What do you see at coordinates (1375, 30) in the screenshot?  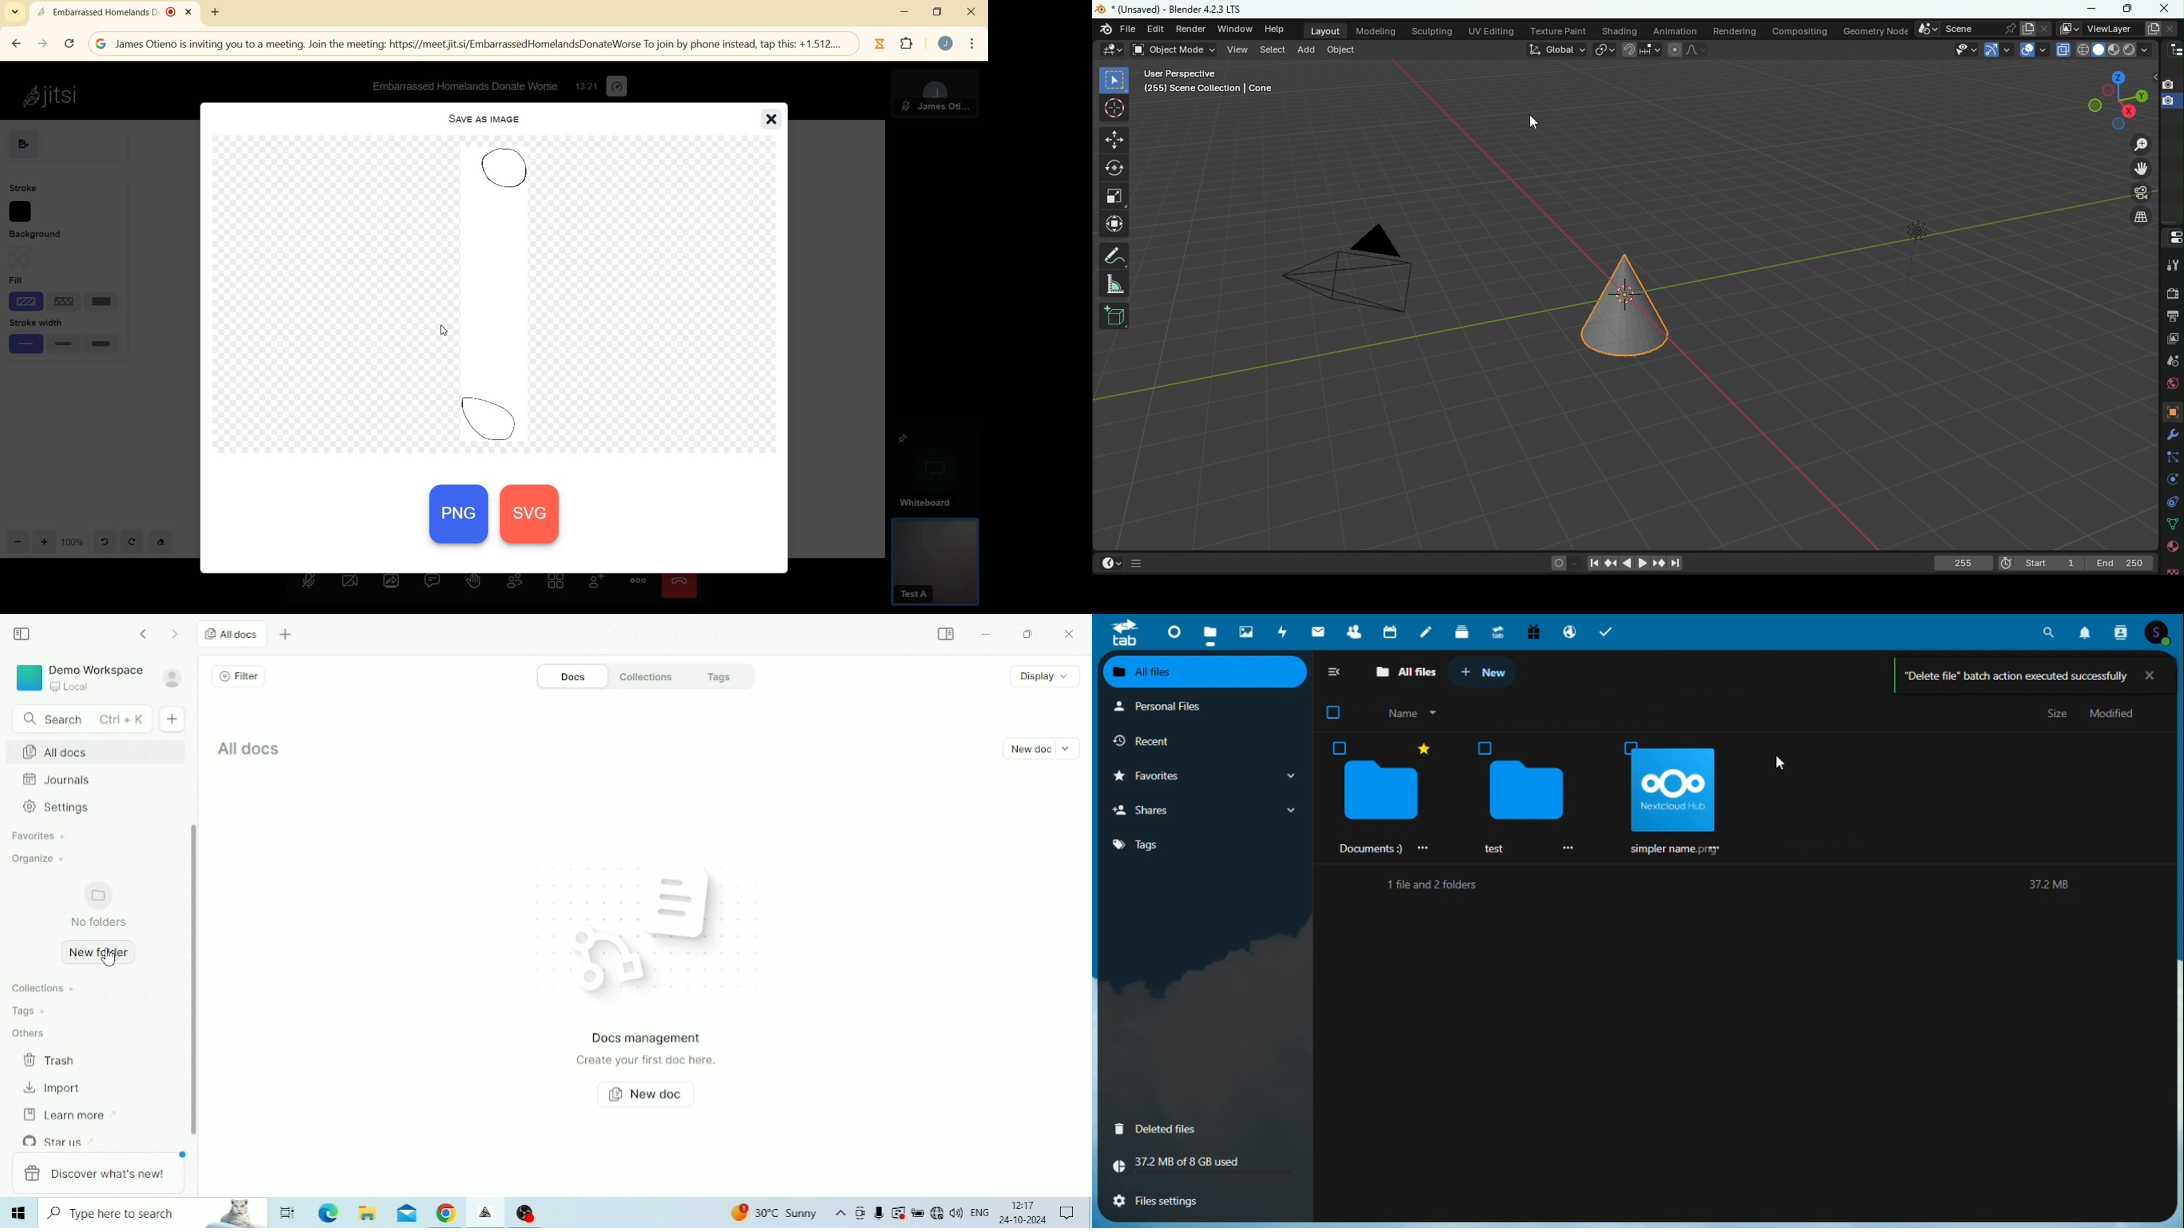 I see `Modeling` at bounding box center [1375, 30].